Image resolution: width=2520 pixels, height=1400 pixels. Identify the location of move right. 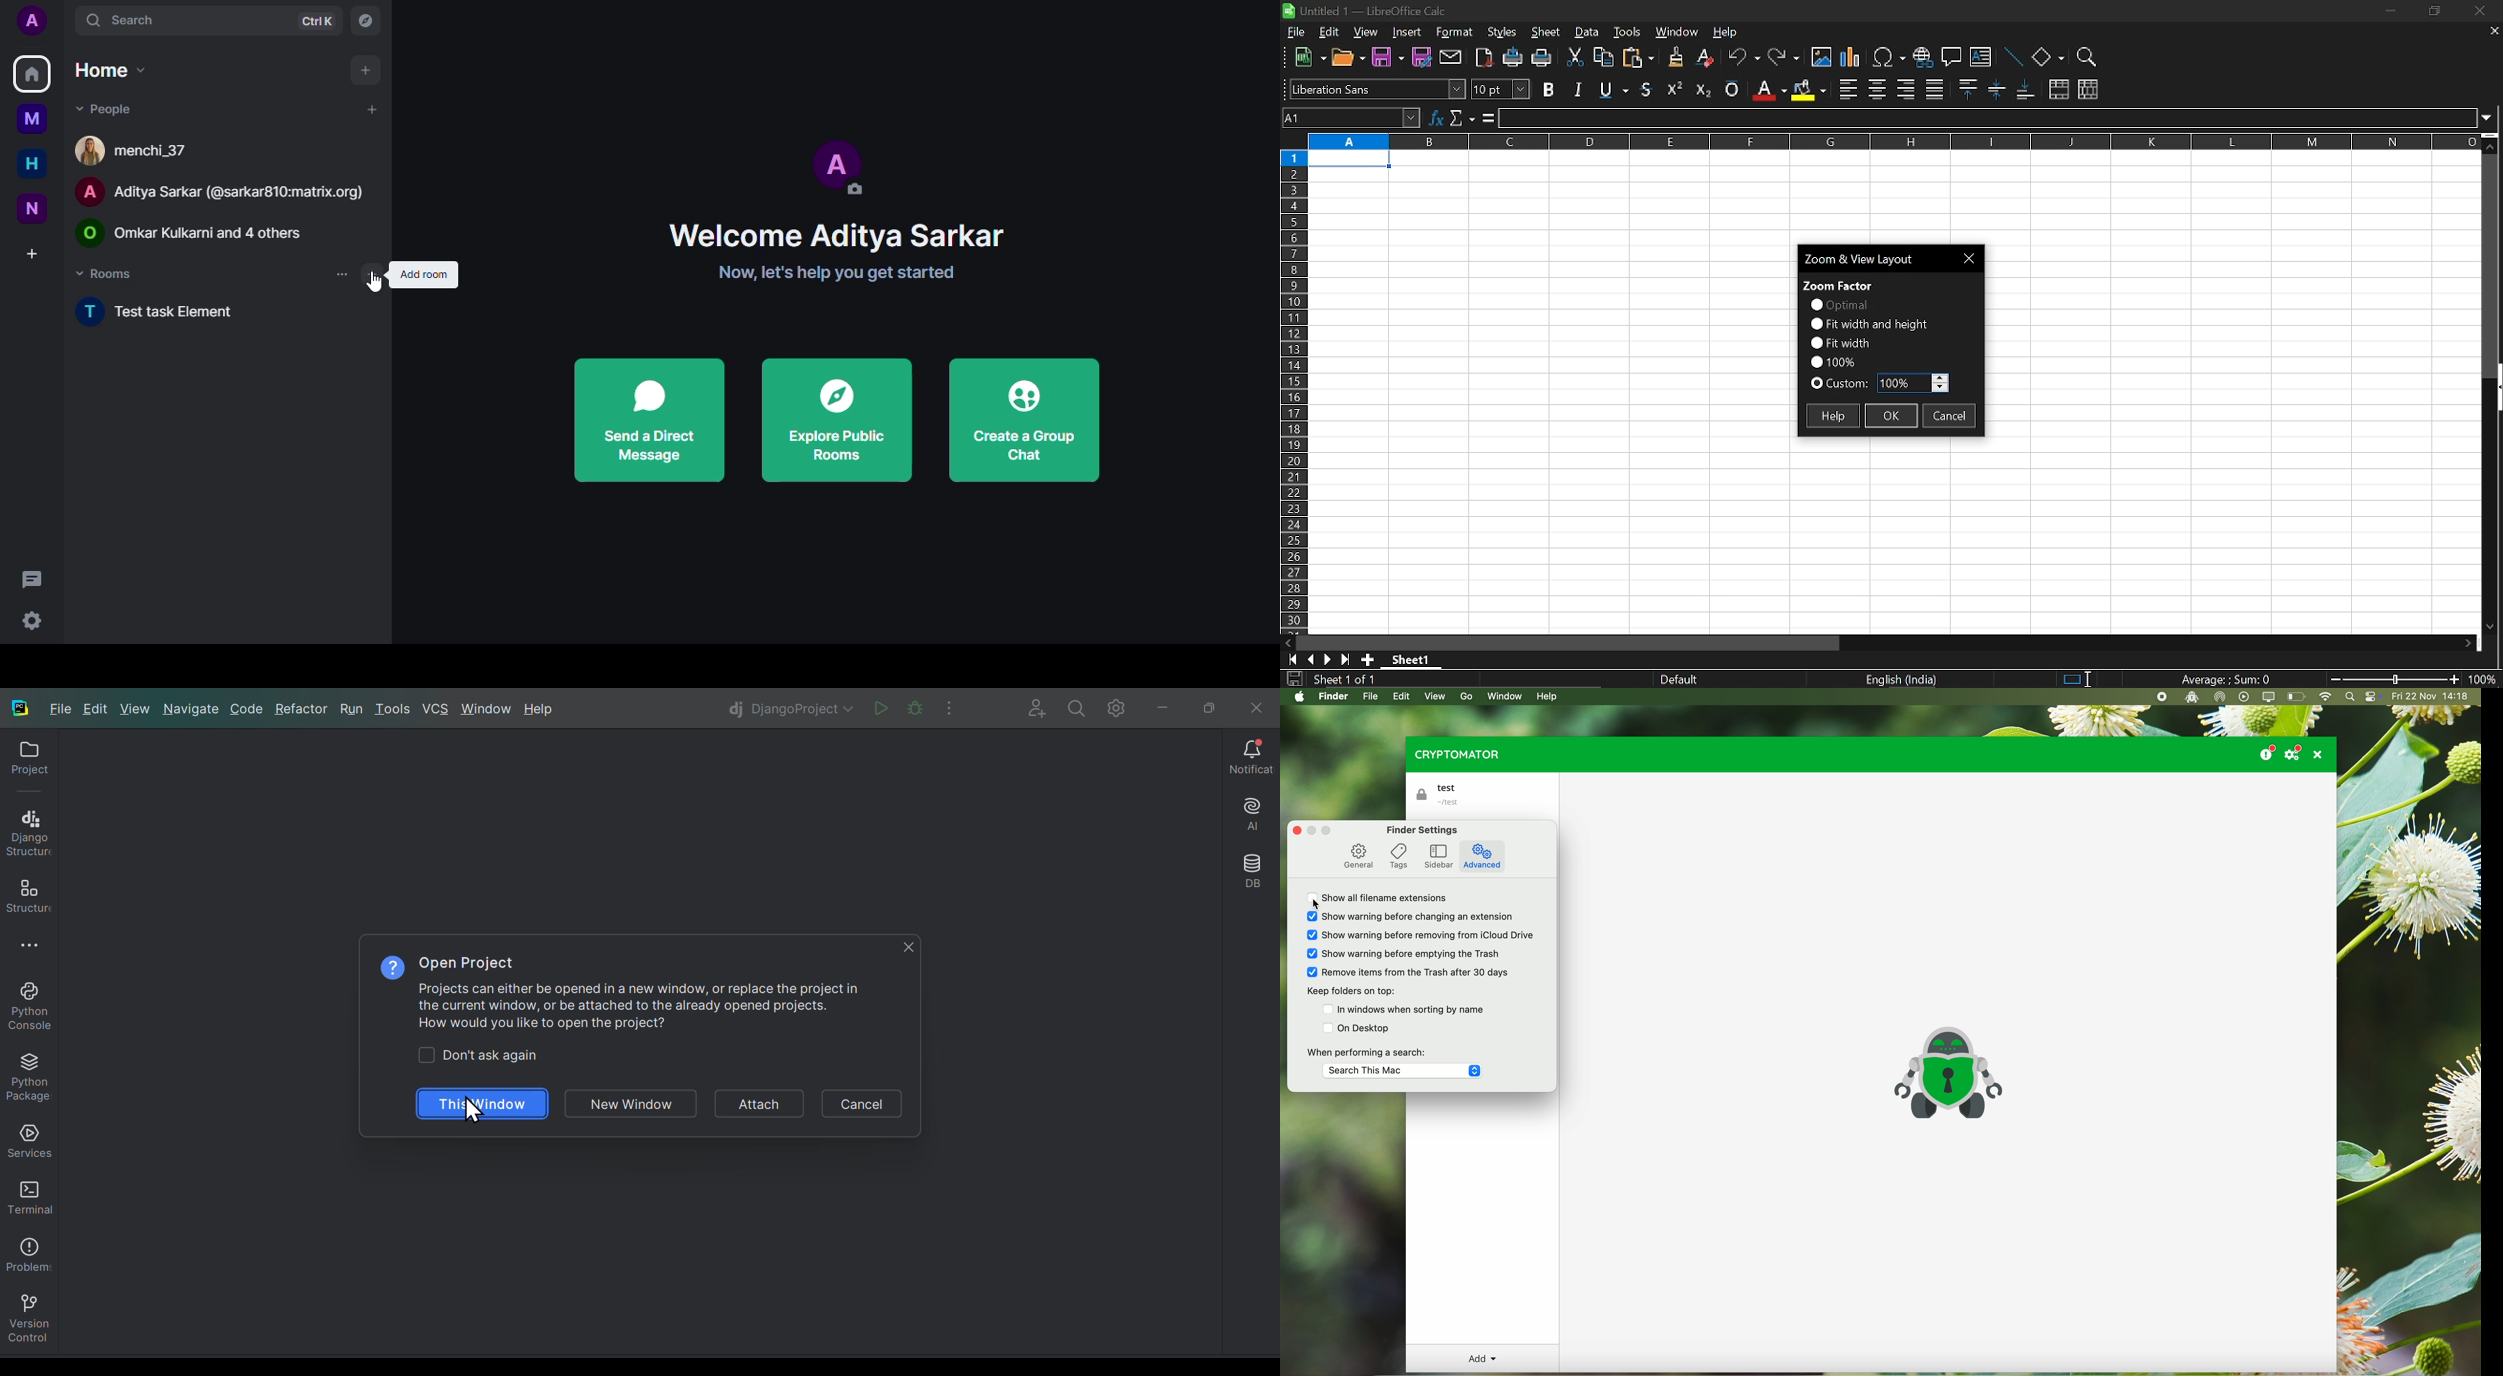
(2473, 643).